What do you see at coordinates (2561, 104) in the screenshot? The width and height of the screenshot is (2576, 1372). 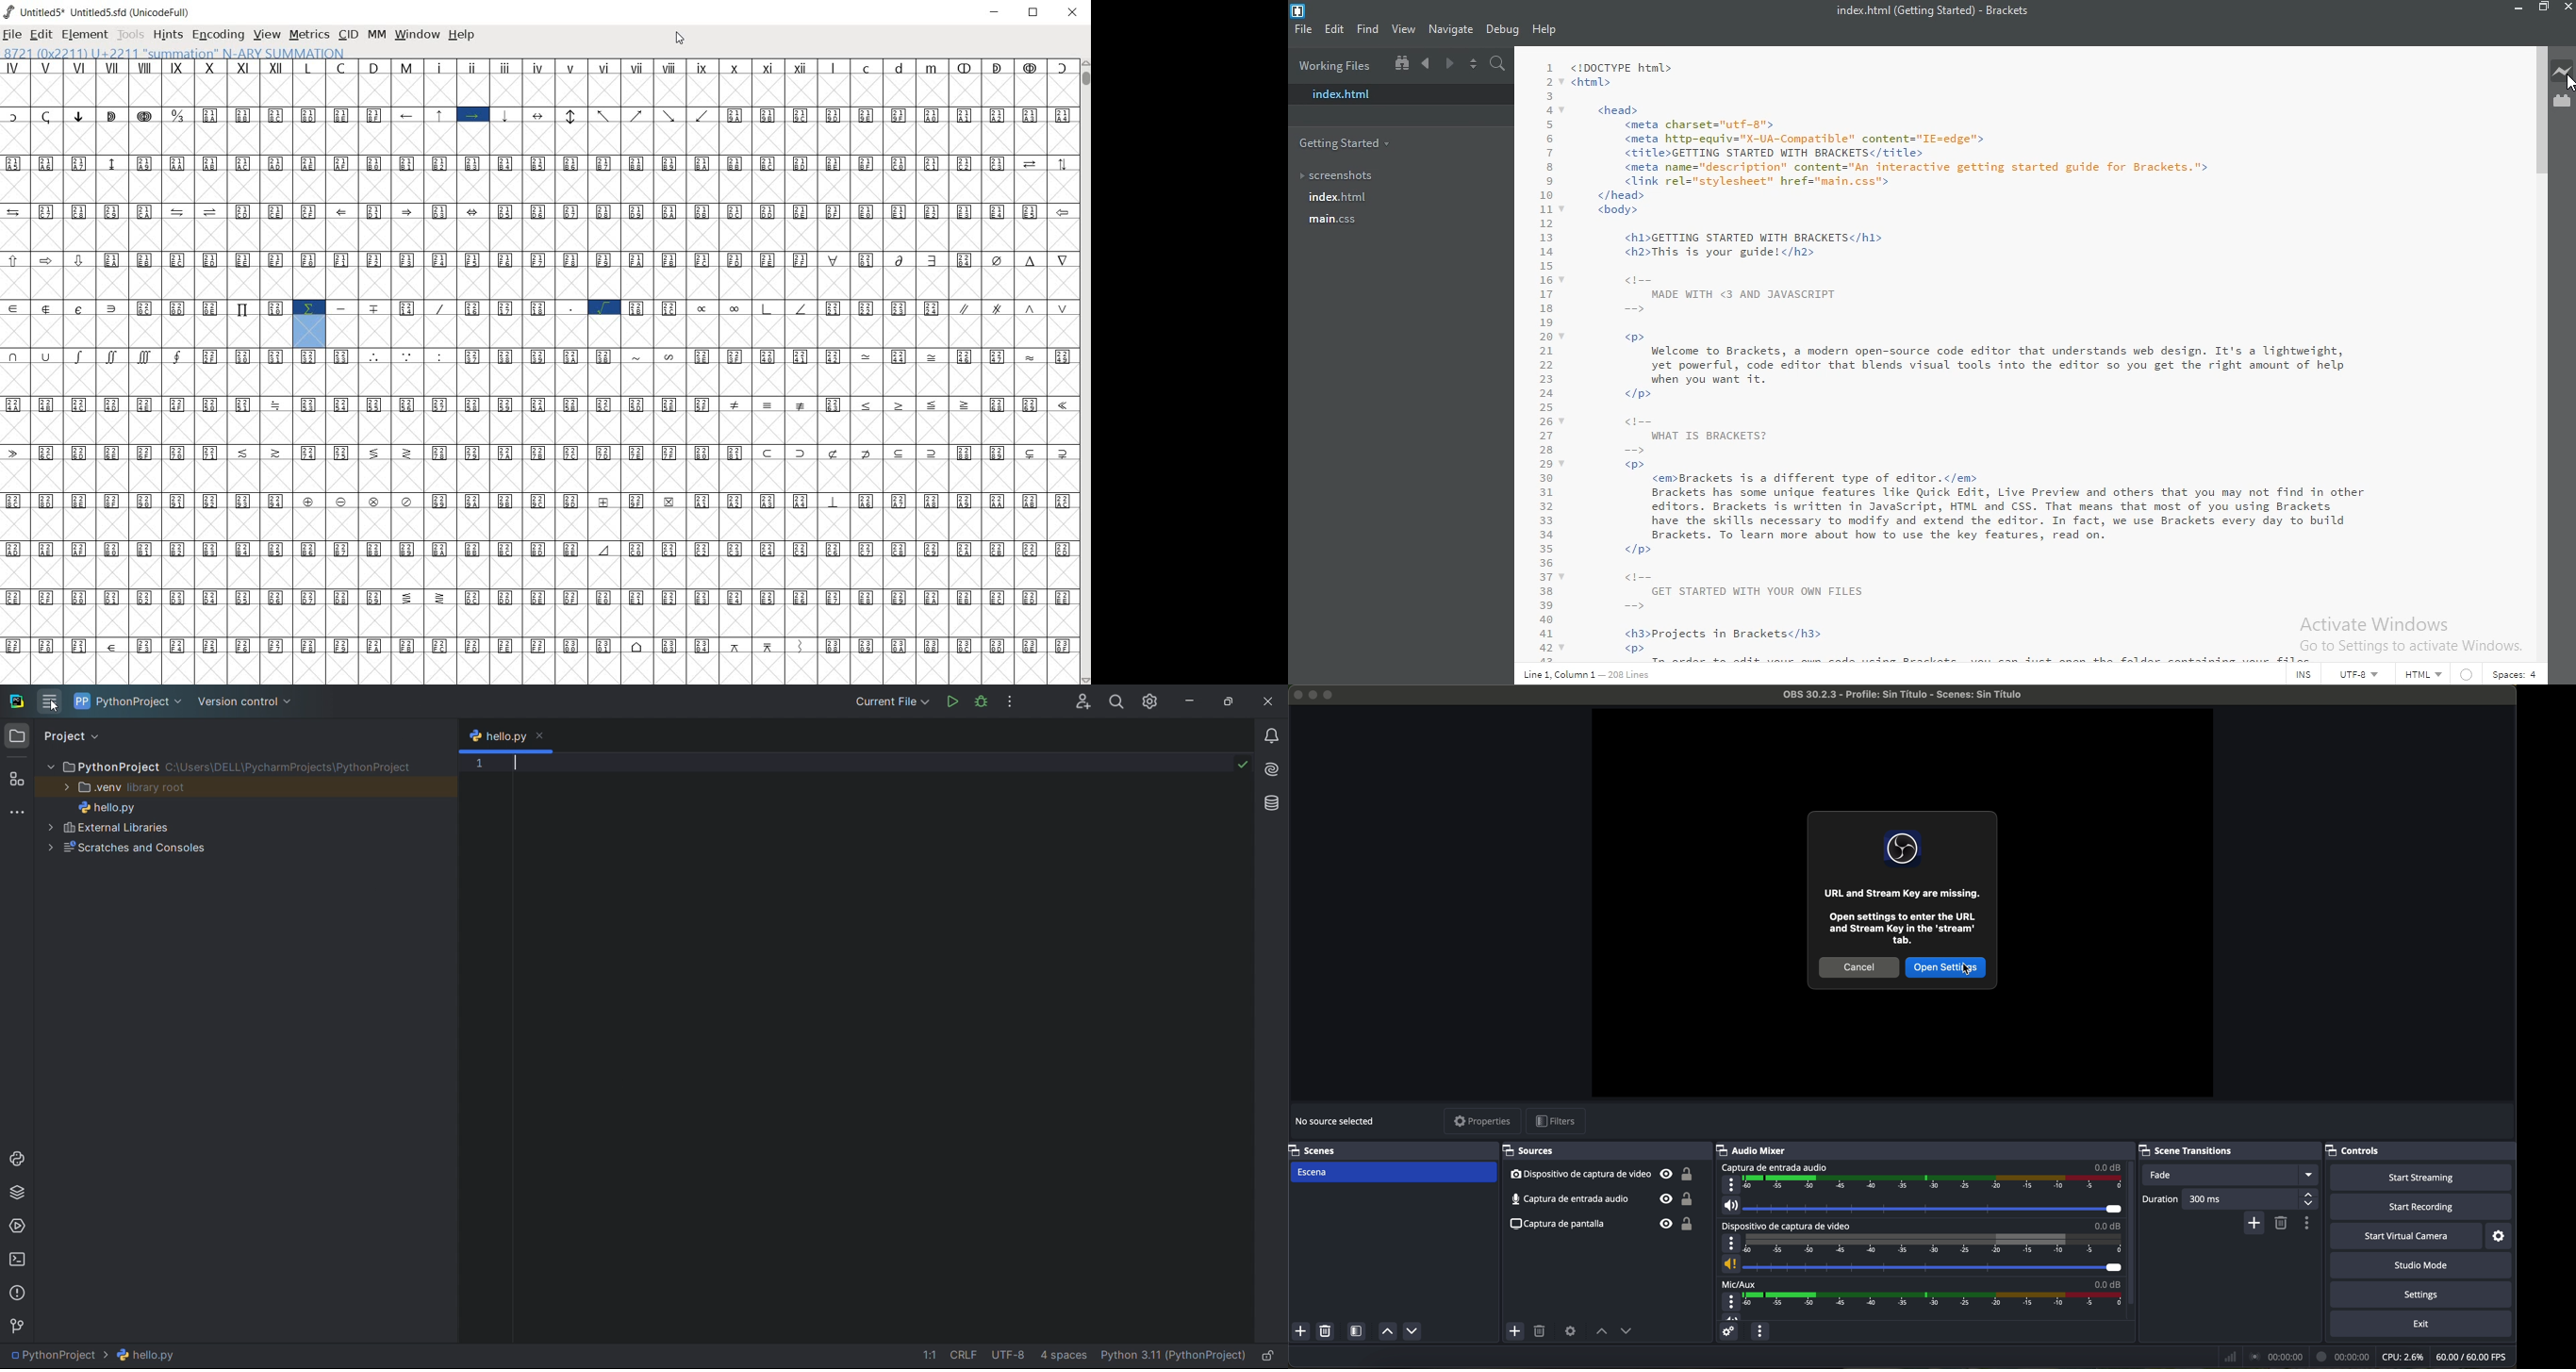 I see `extension manager` at bounding box center [2561, 104].